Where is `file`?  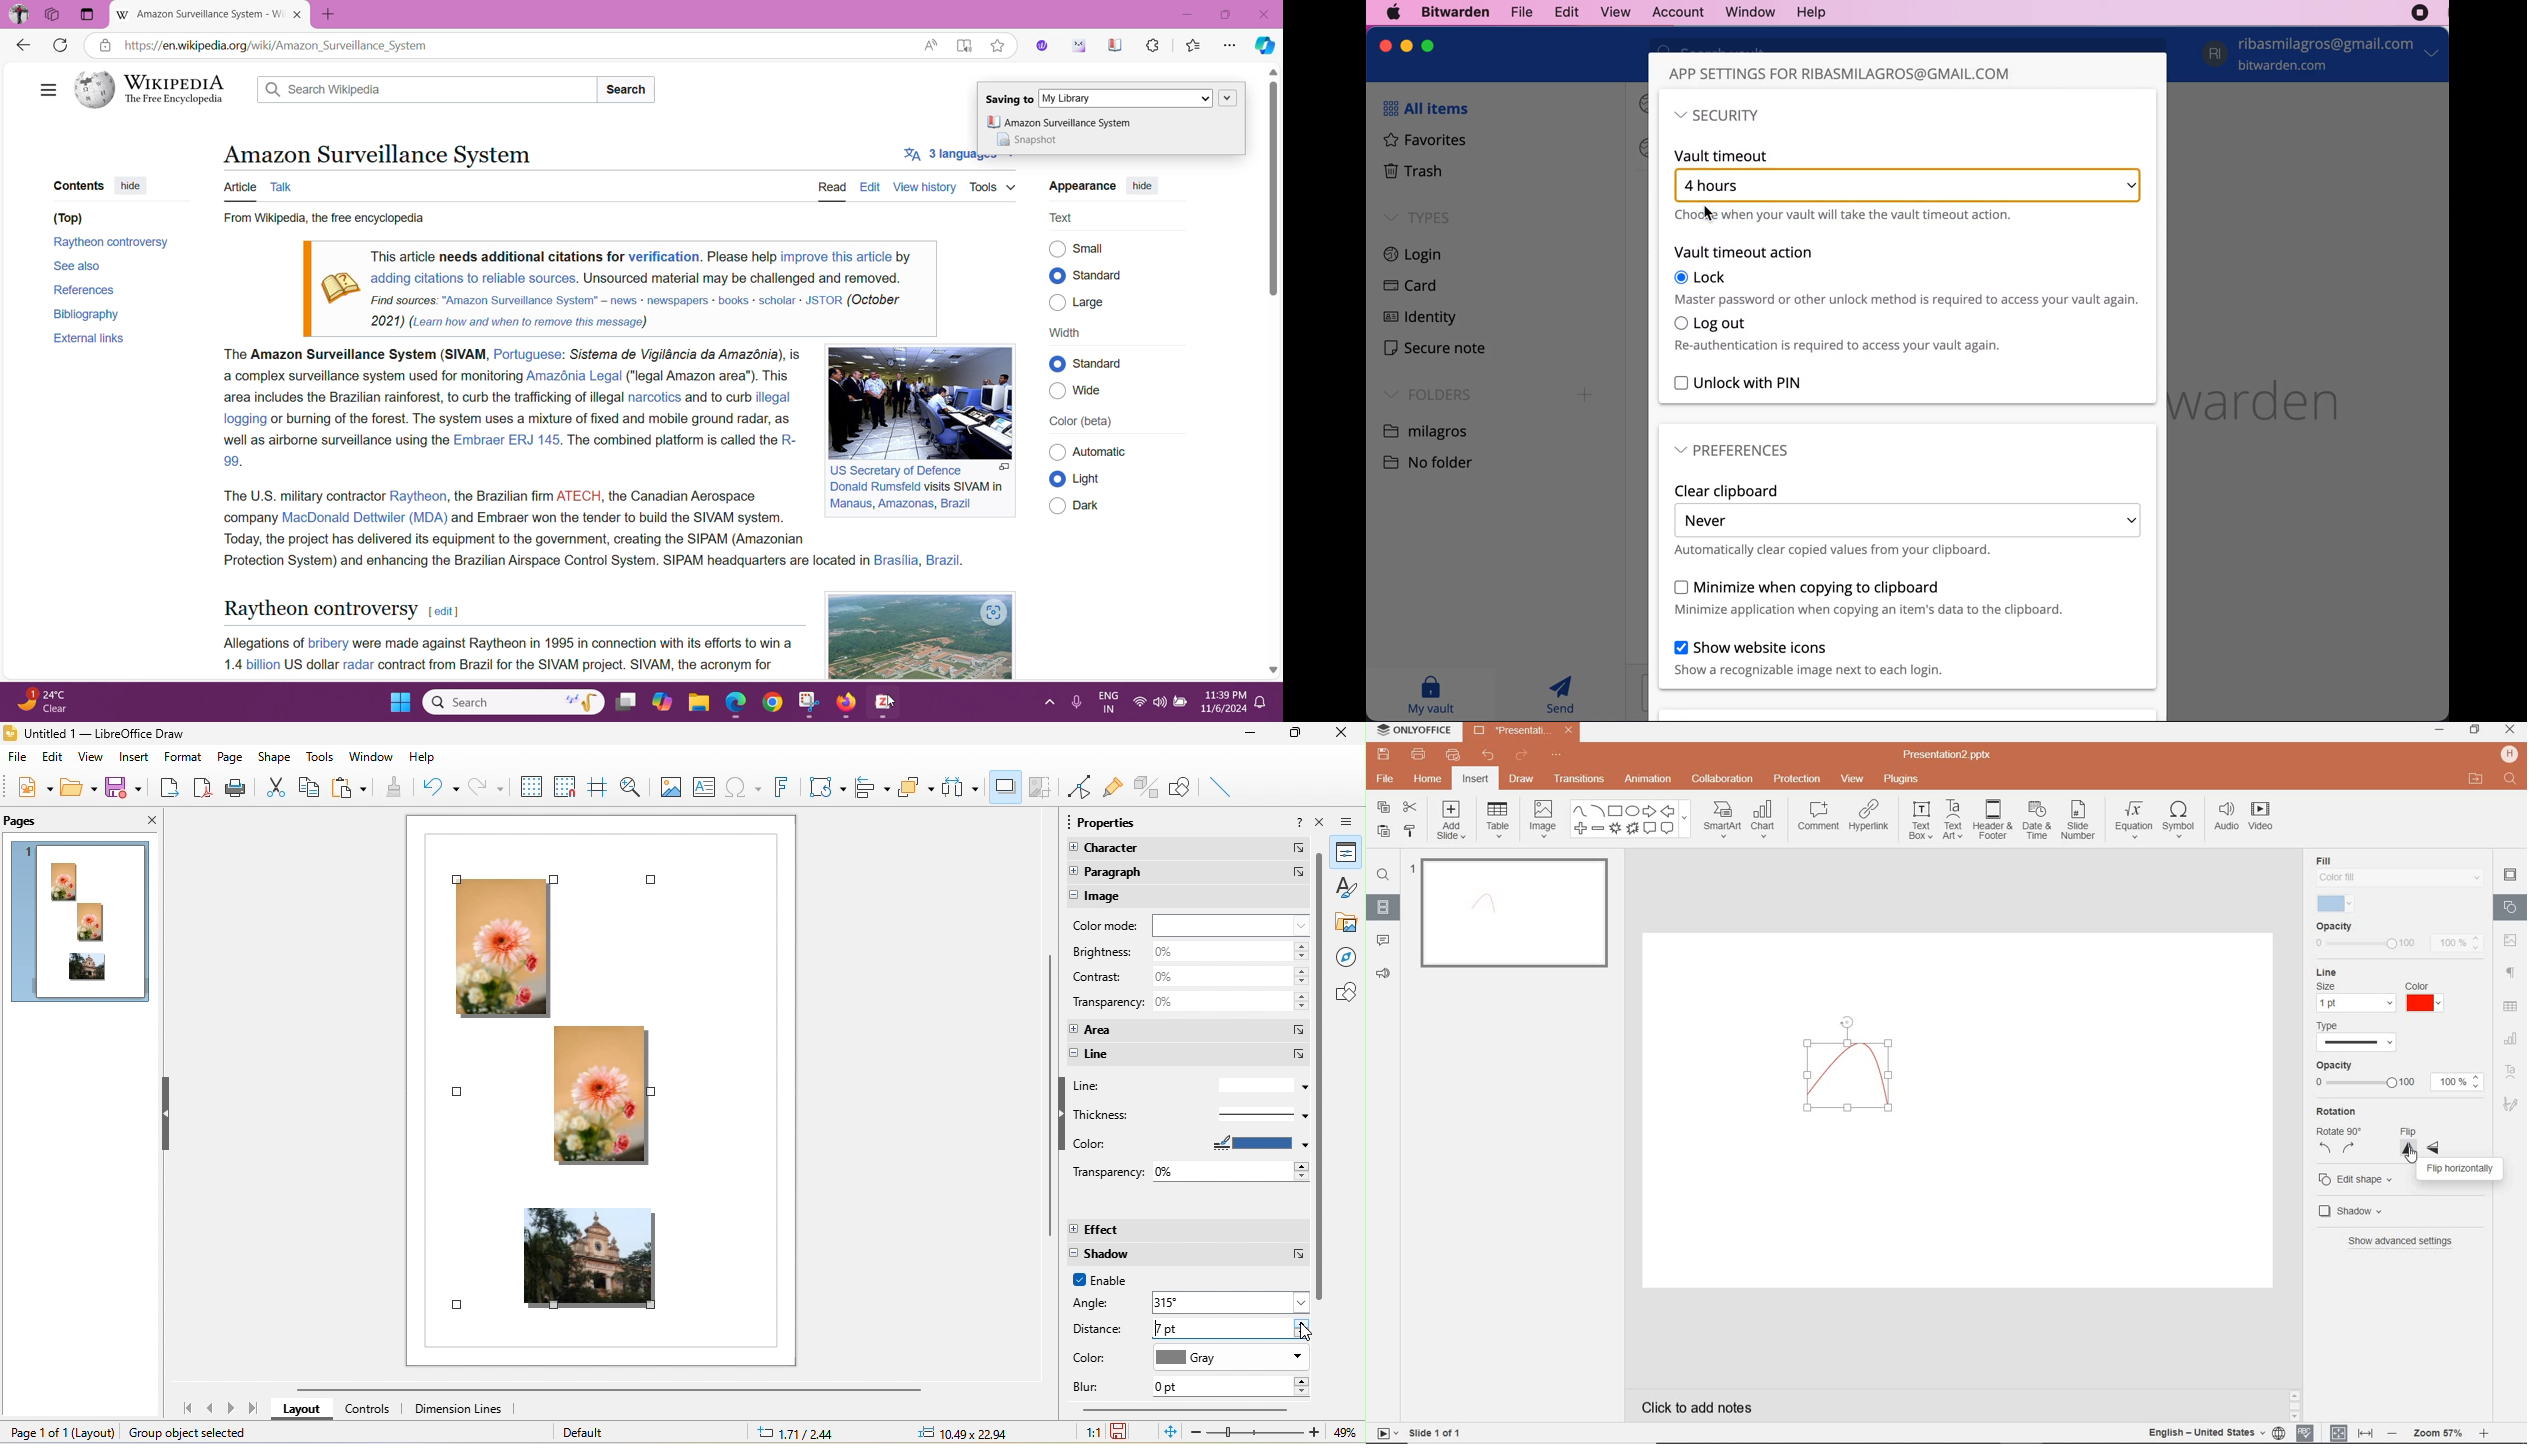 file is located at coordinates (16, 759).